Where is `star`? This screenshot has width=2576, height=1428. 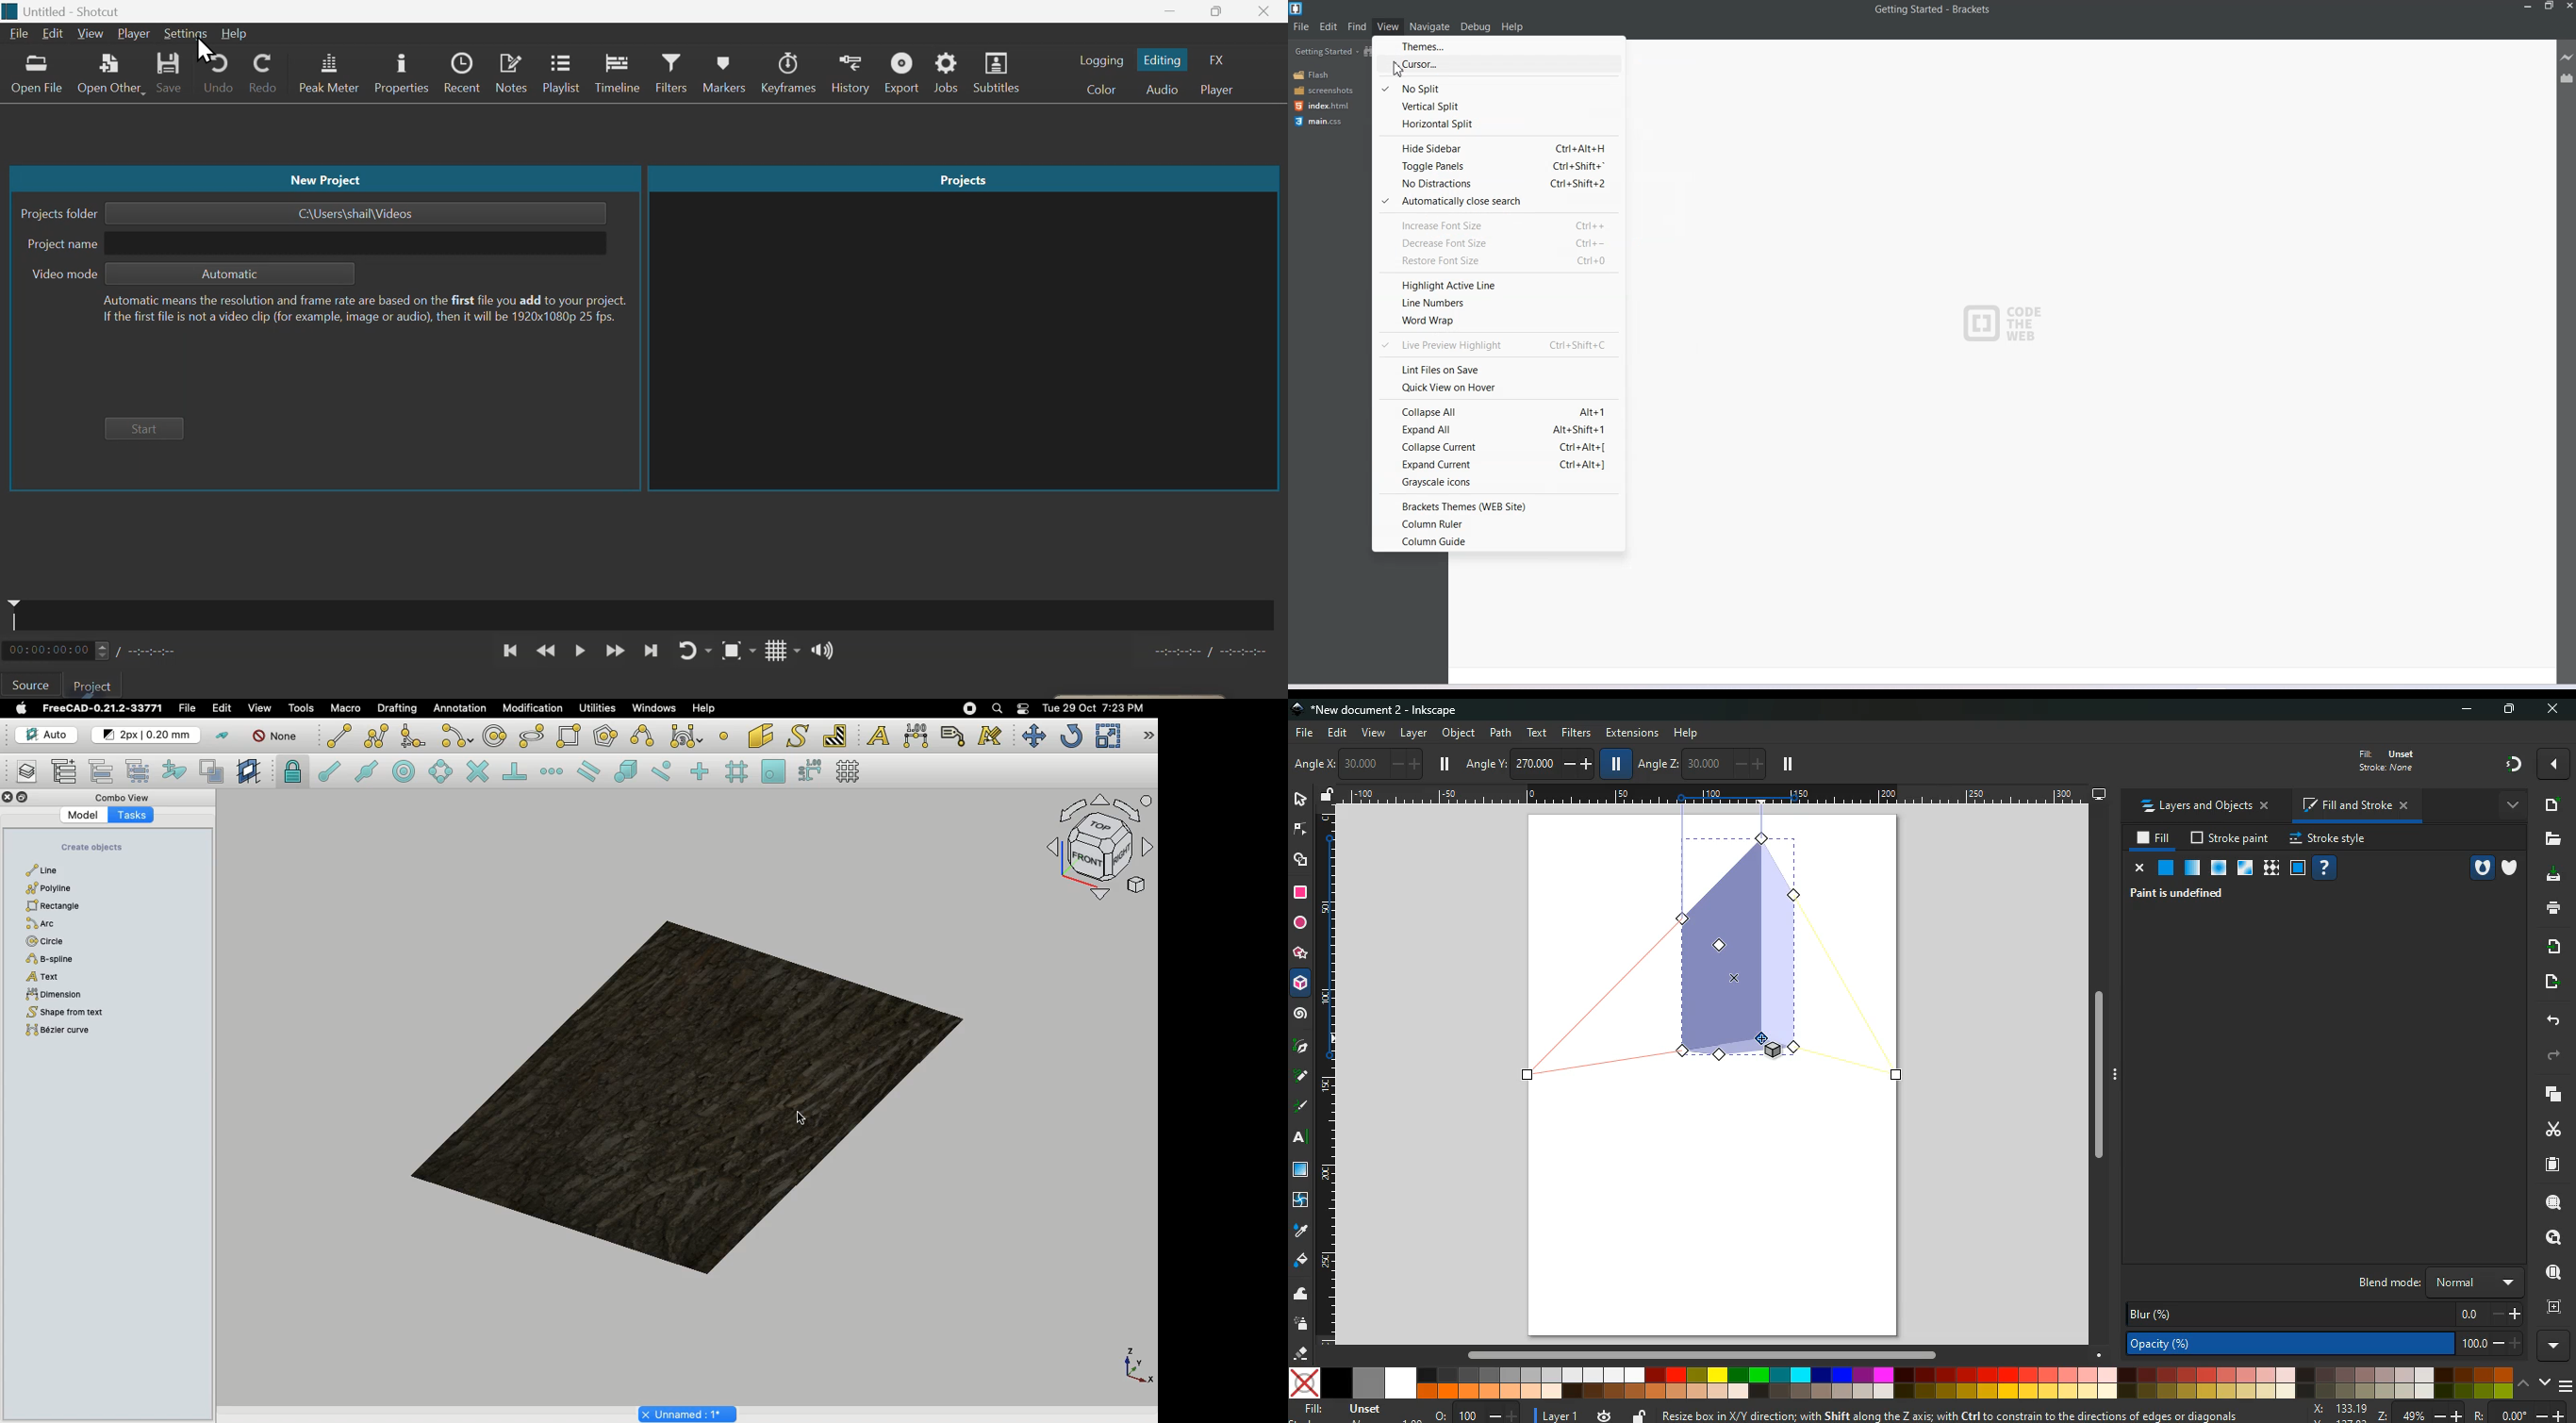 star is located at coordinates (1299, 955).